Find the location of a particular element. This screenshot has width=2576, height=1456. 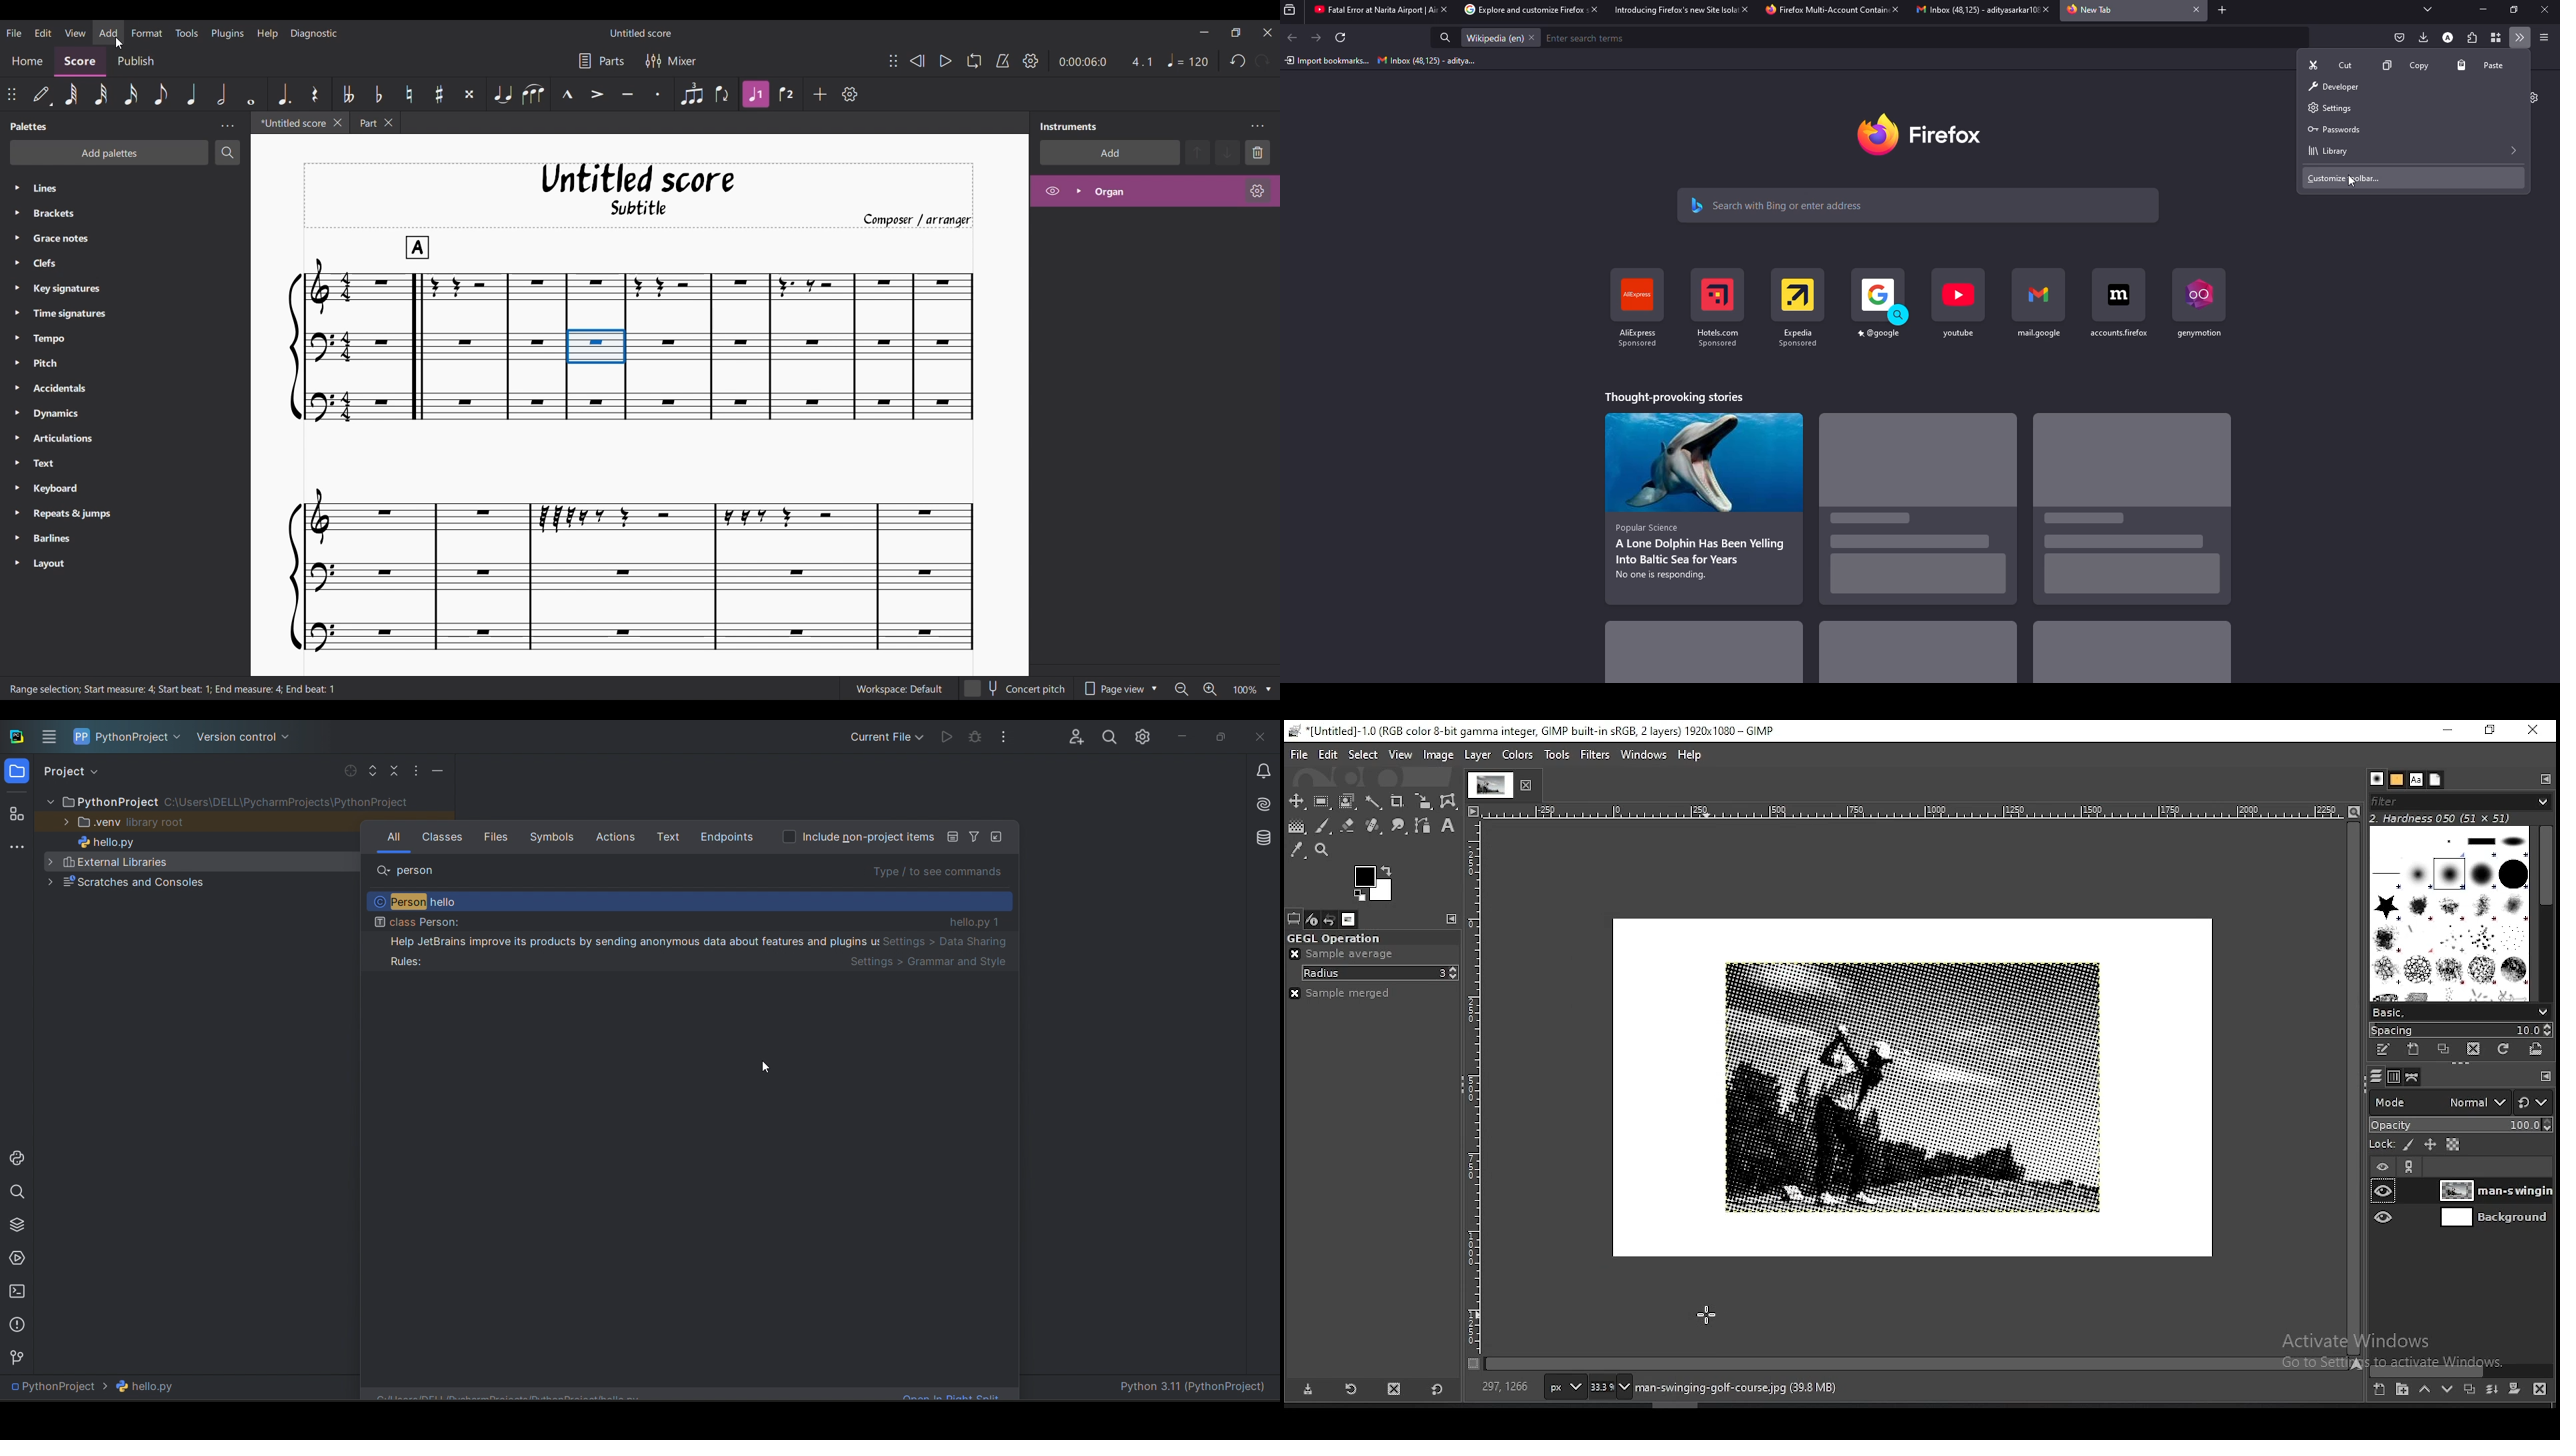

gegl operation is located at coordinates (1372, 936).